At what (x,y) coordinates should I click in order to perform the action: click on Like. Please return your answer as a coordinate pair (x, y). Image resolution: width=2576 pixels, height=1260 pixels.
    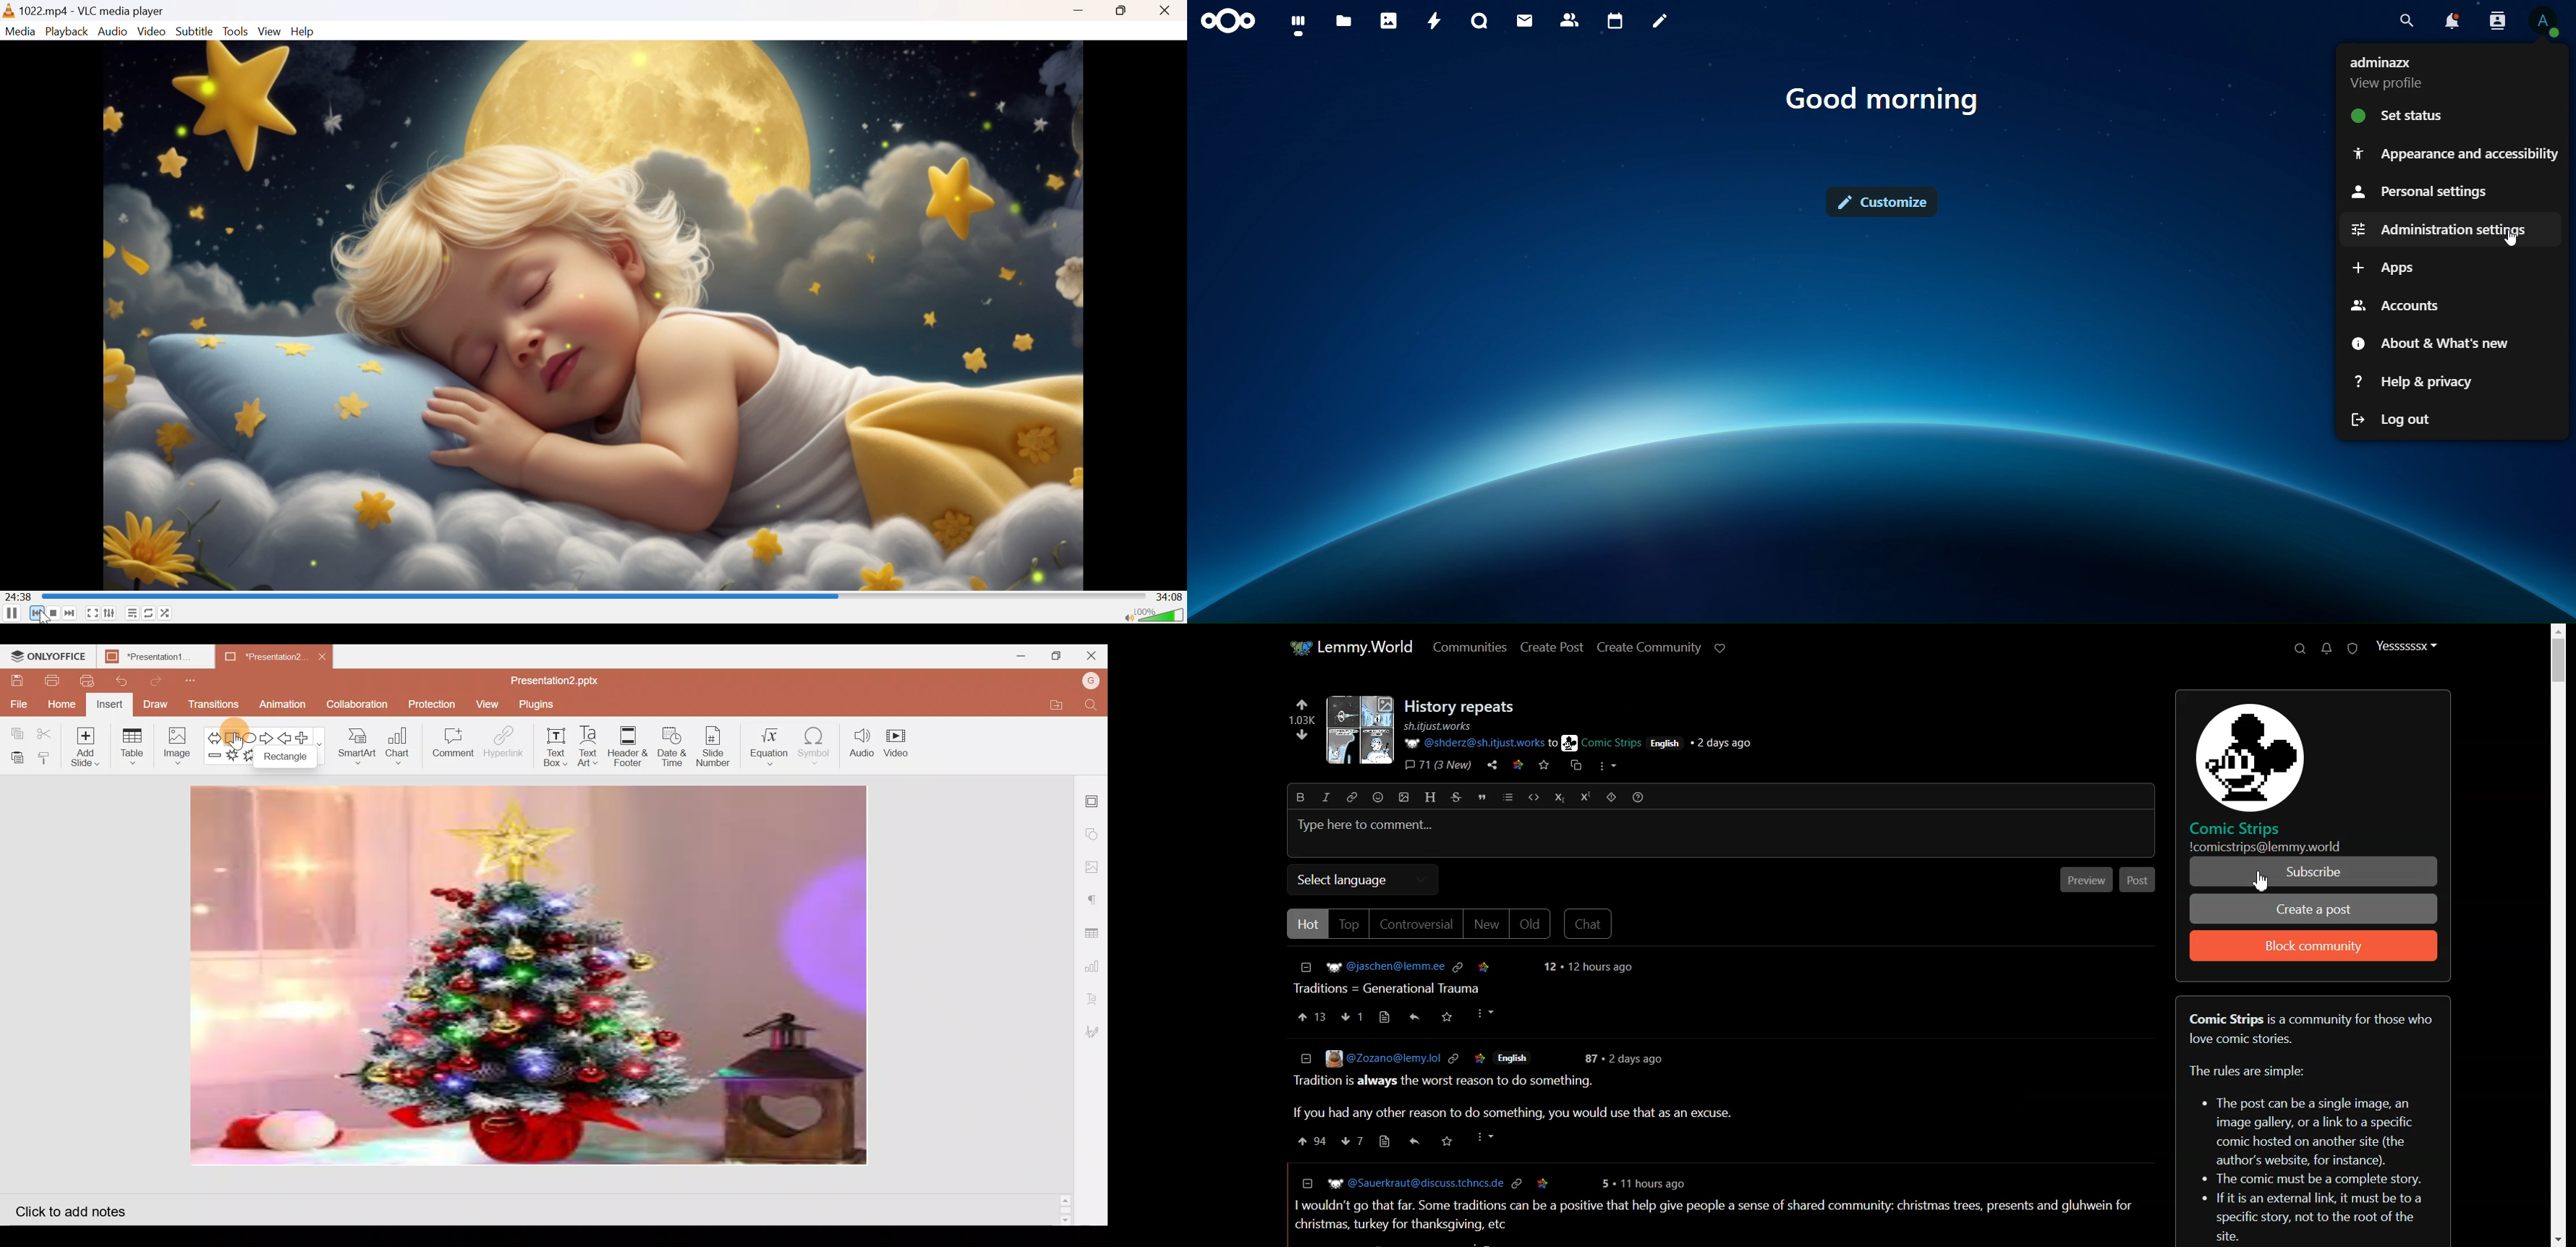
    Looking at the image, I should click on (1307, 1141).